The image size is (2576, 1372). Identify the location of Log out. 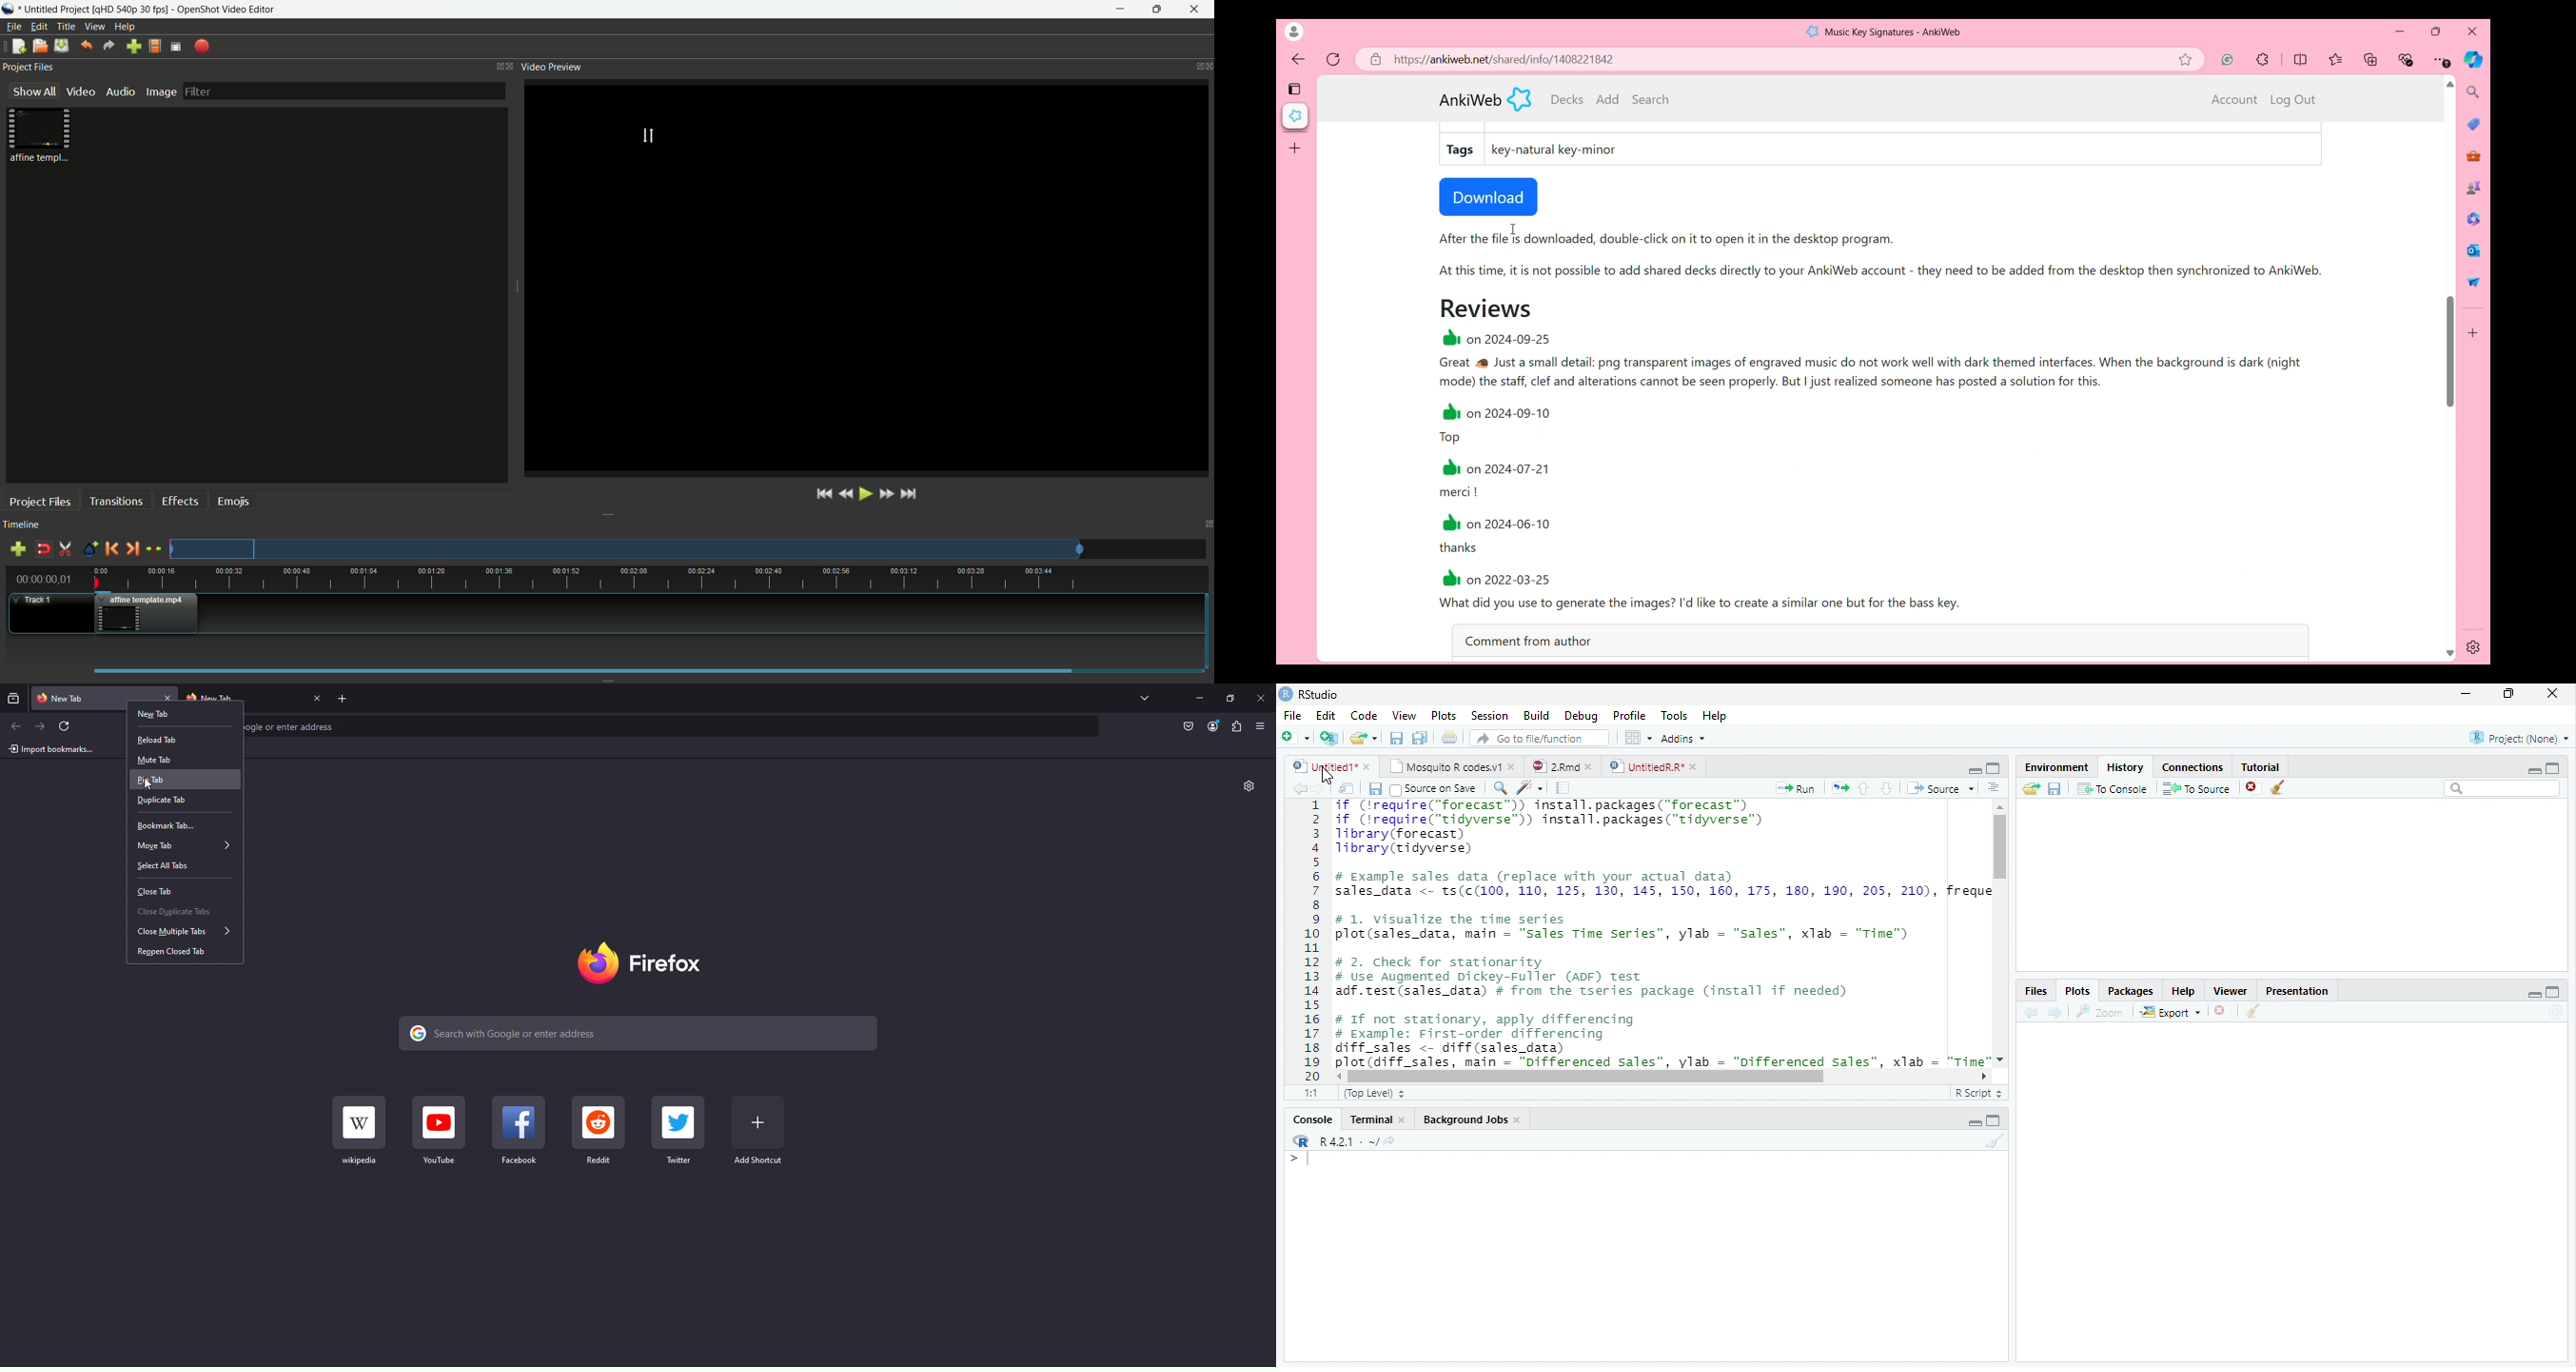
(2293, 100).